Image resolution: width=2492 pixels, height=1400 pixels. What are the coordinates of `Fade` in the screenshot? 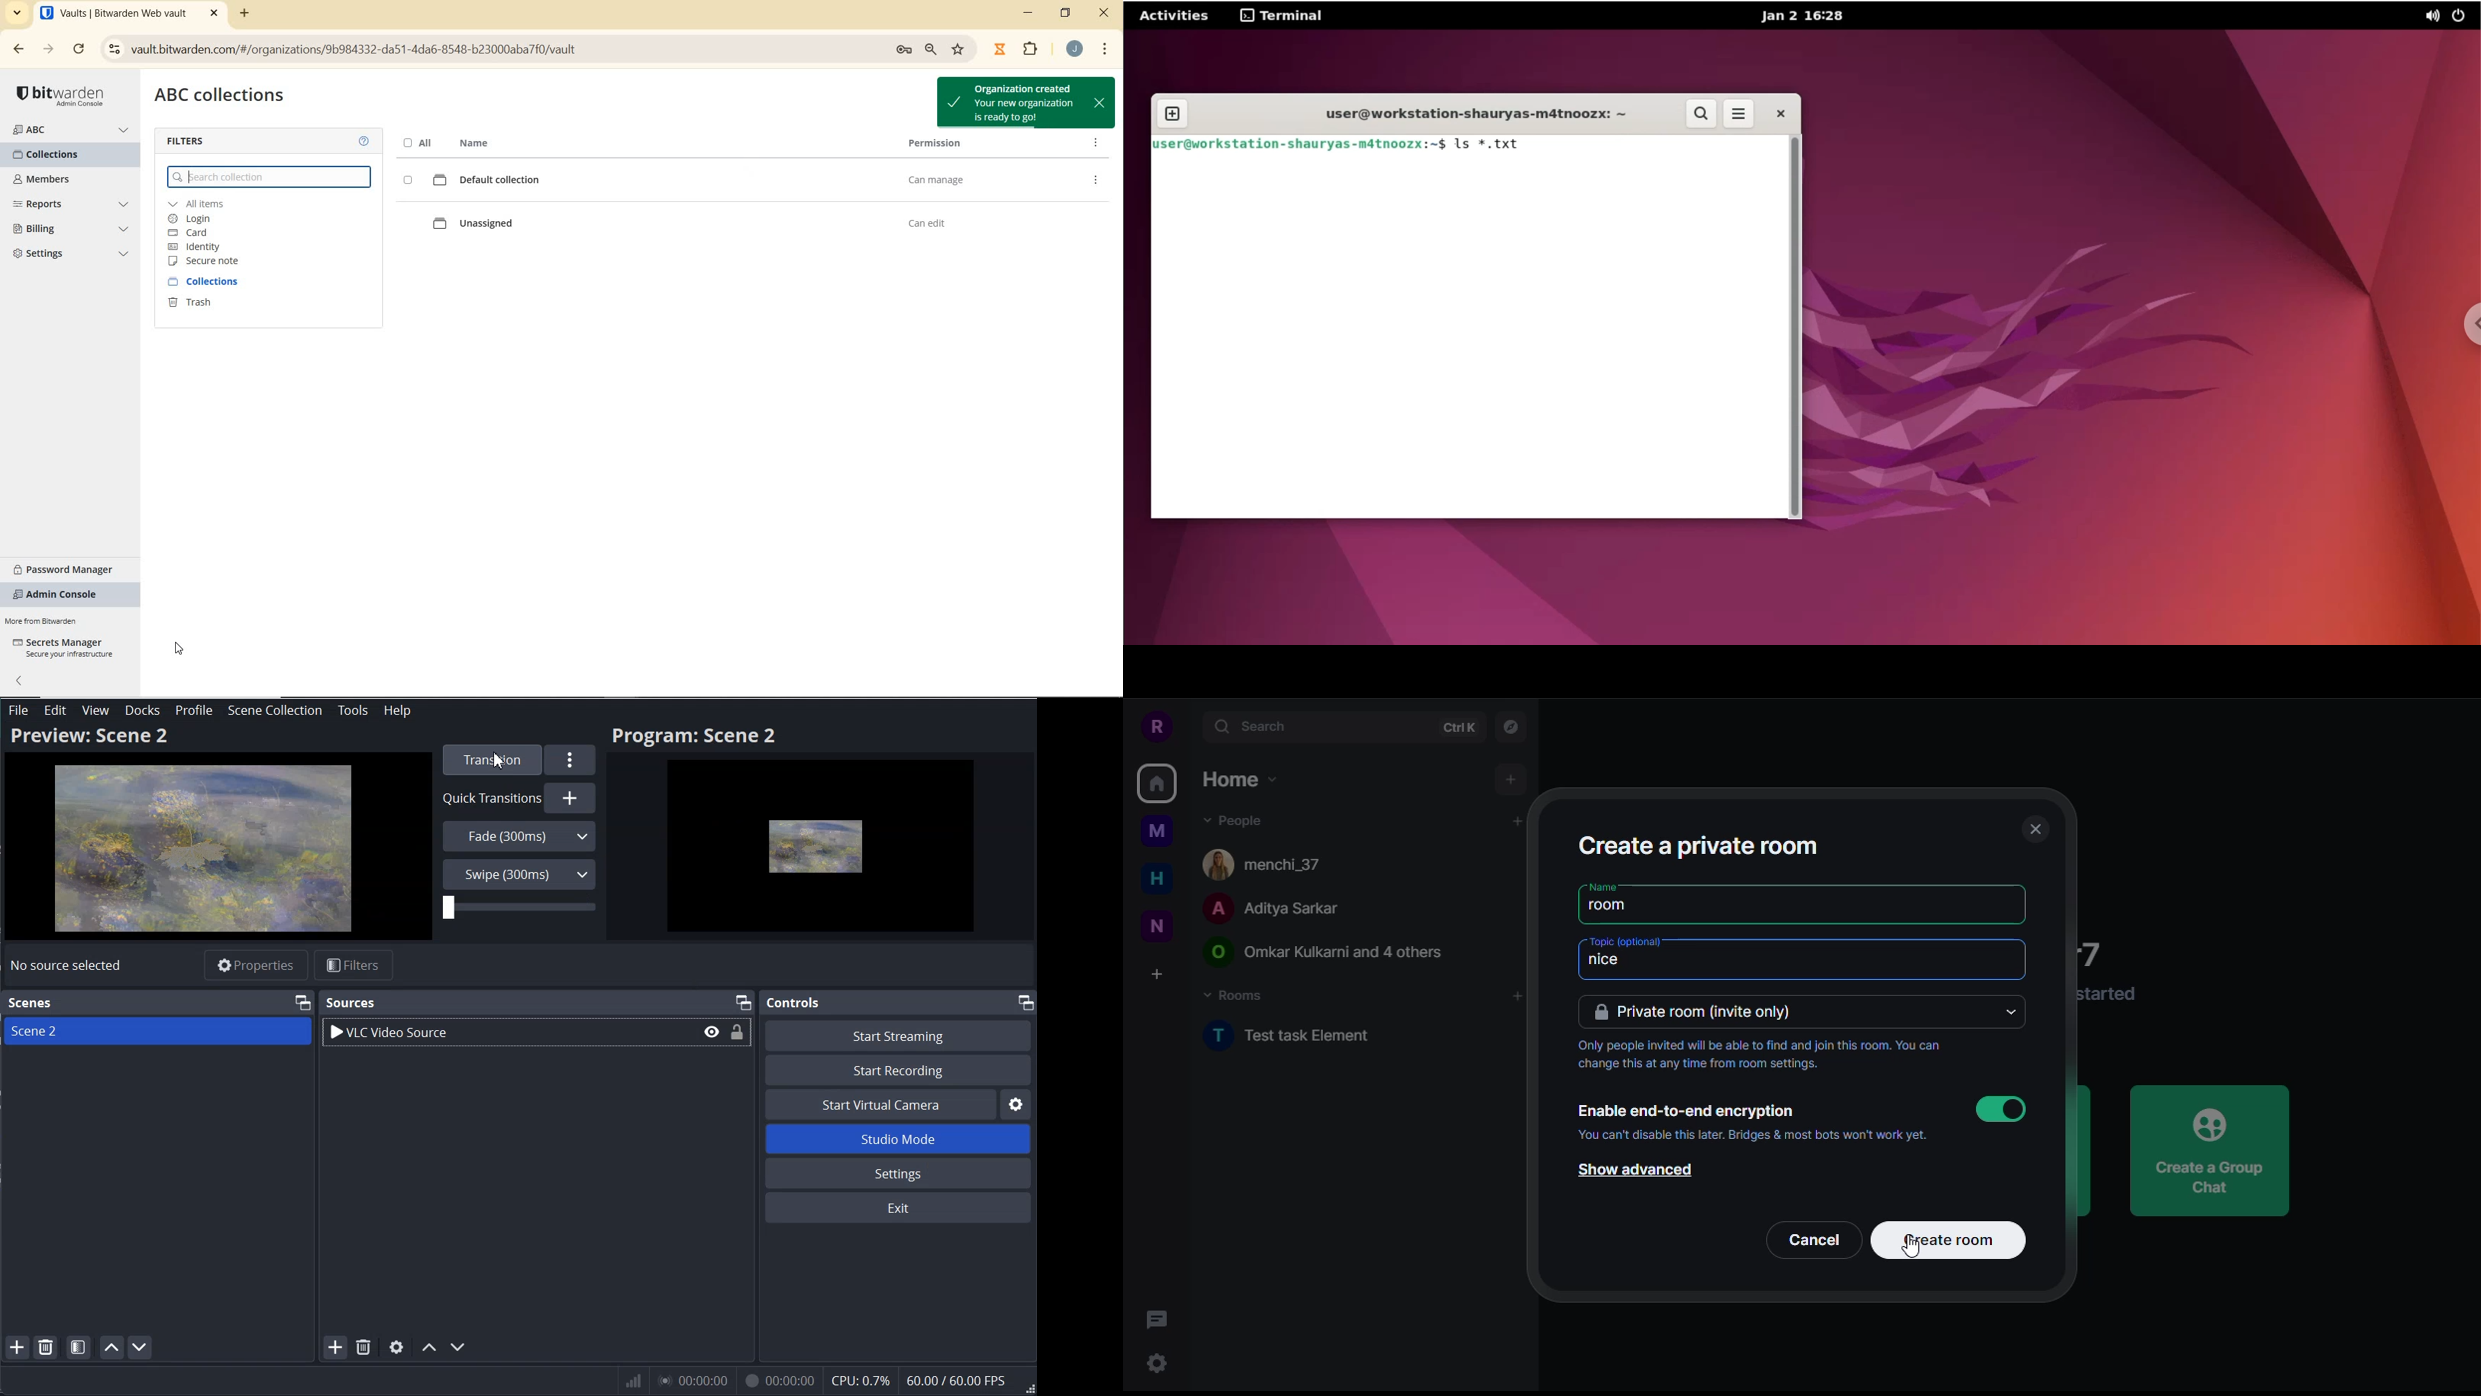 It's located at (519, 835).